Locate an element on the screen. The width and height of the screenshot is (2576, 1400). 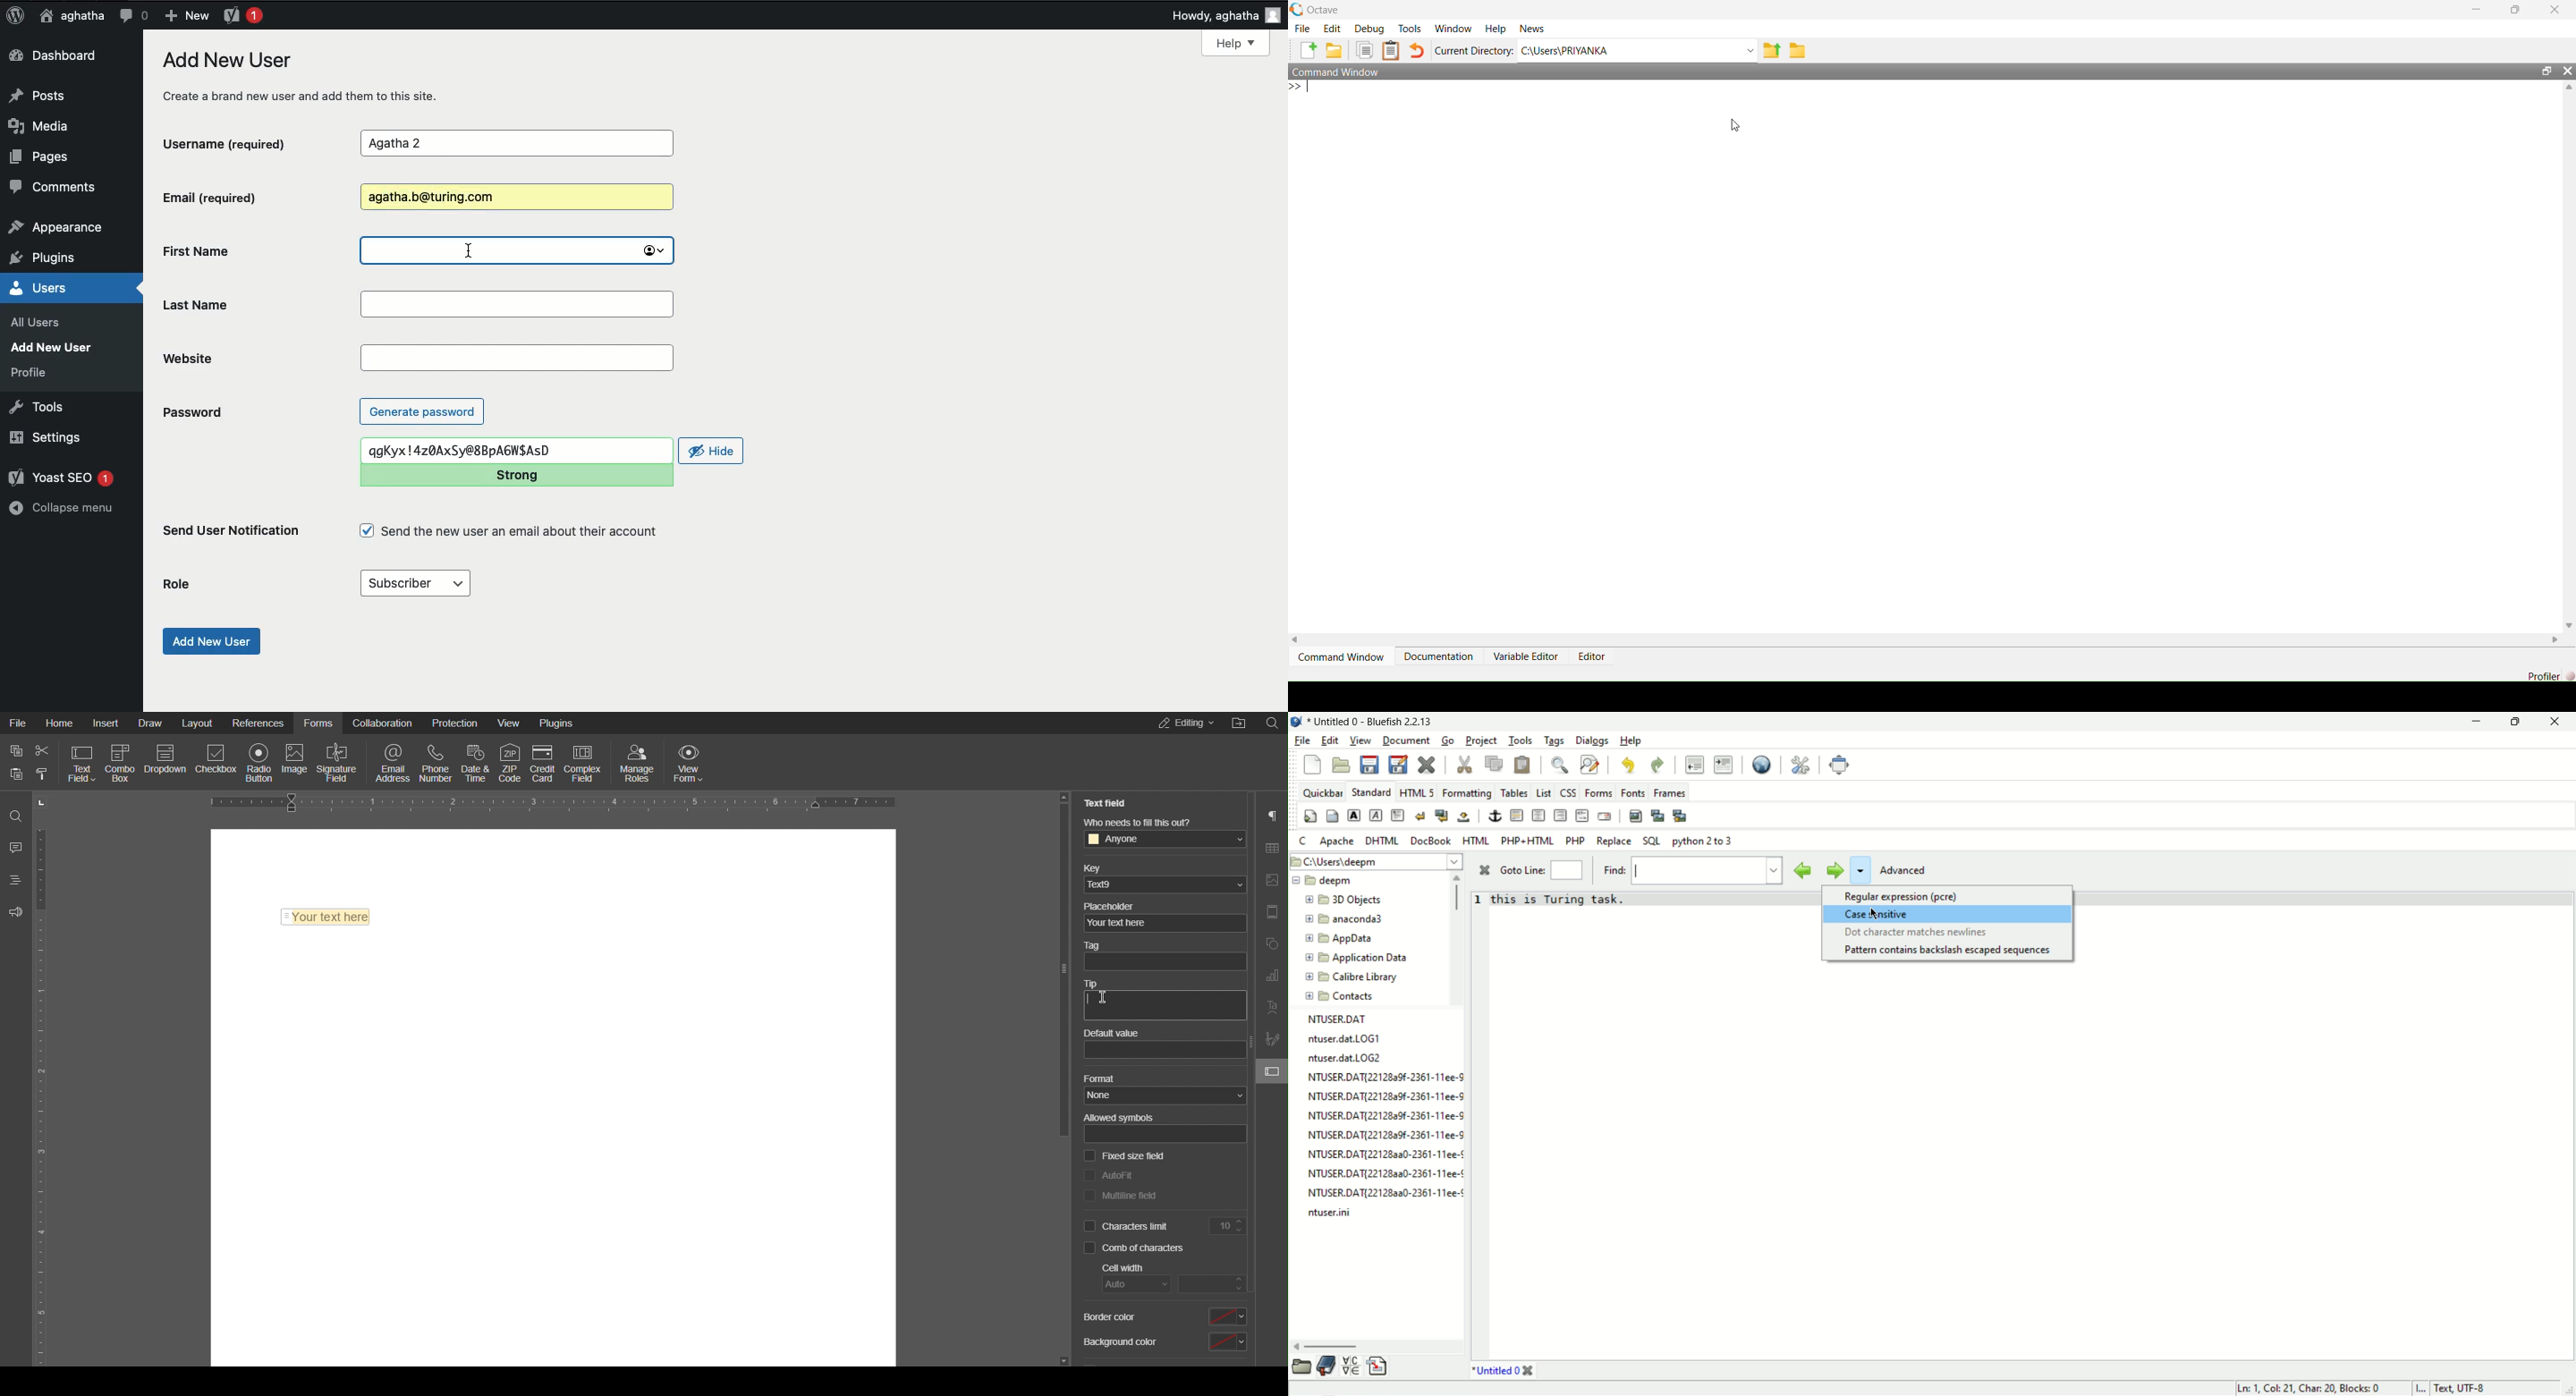
Users is located at coordinates (57, 288).